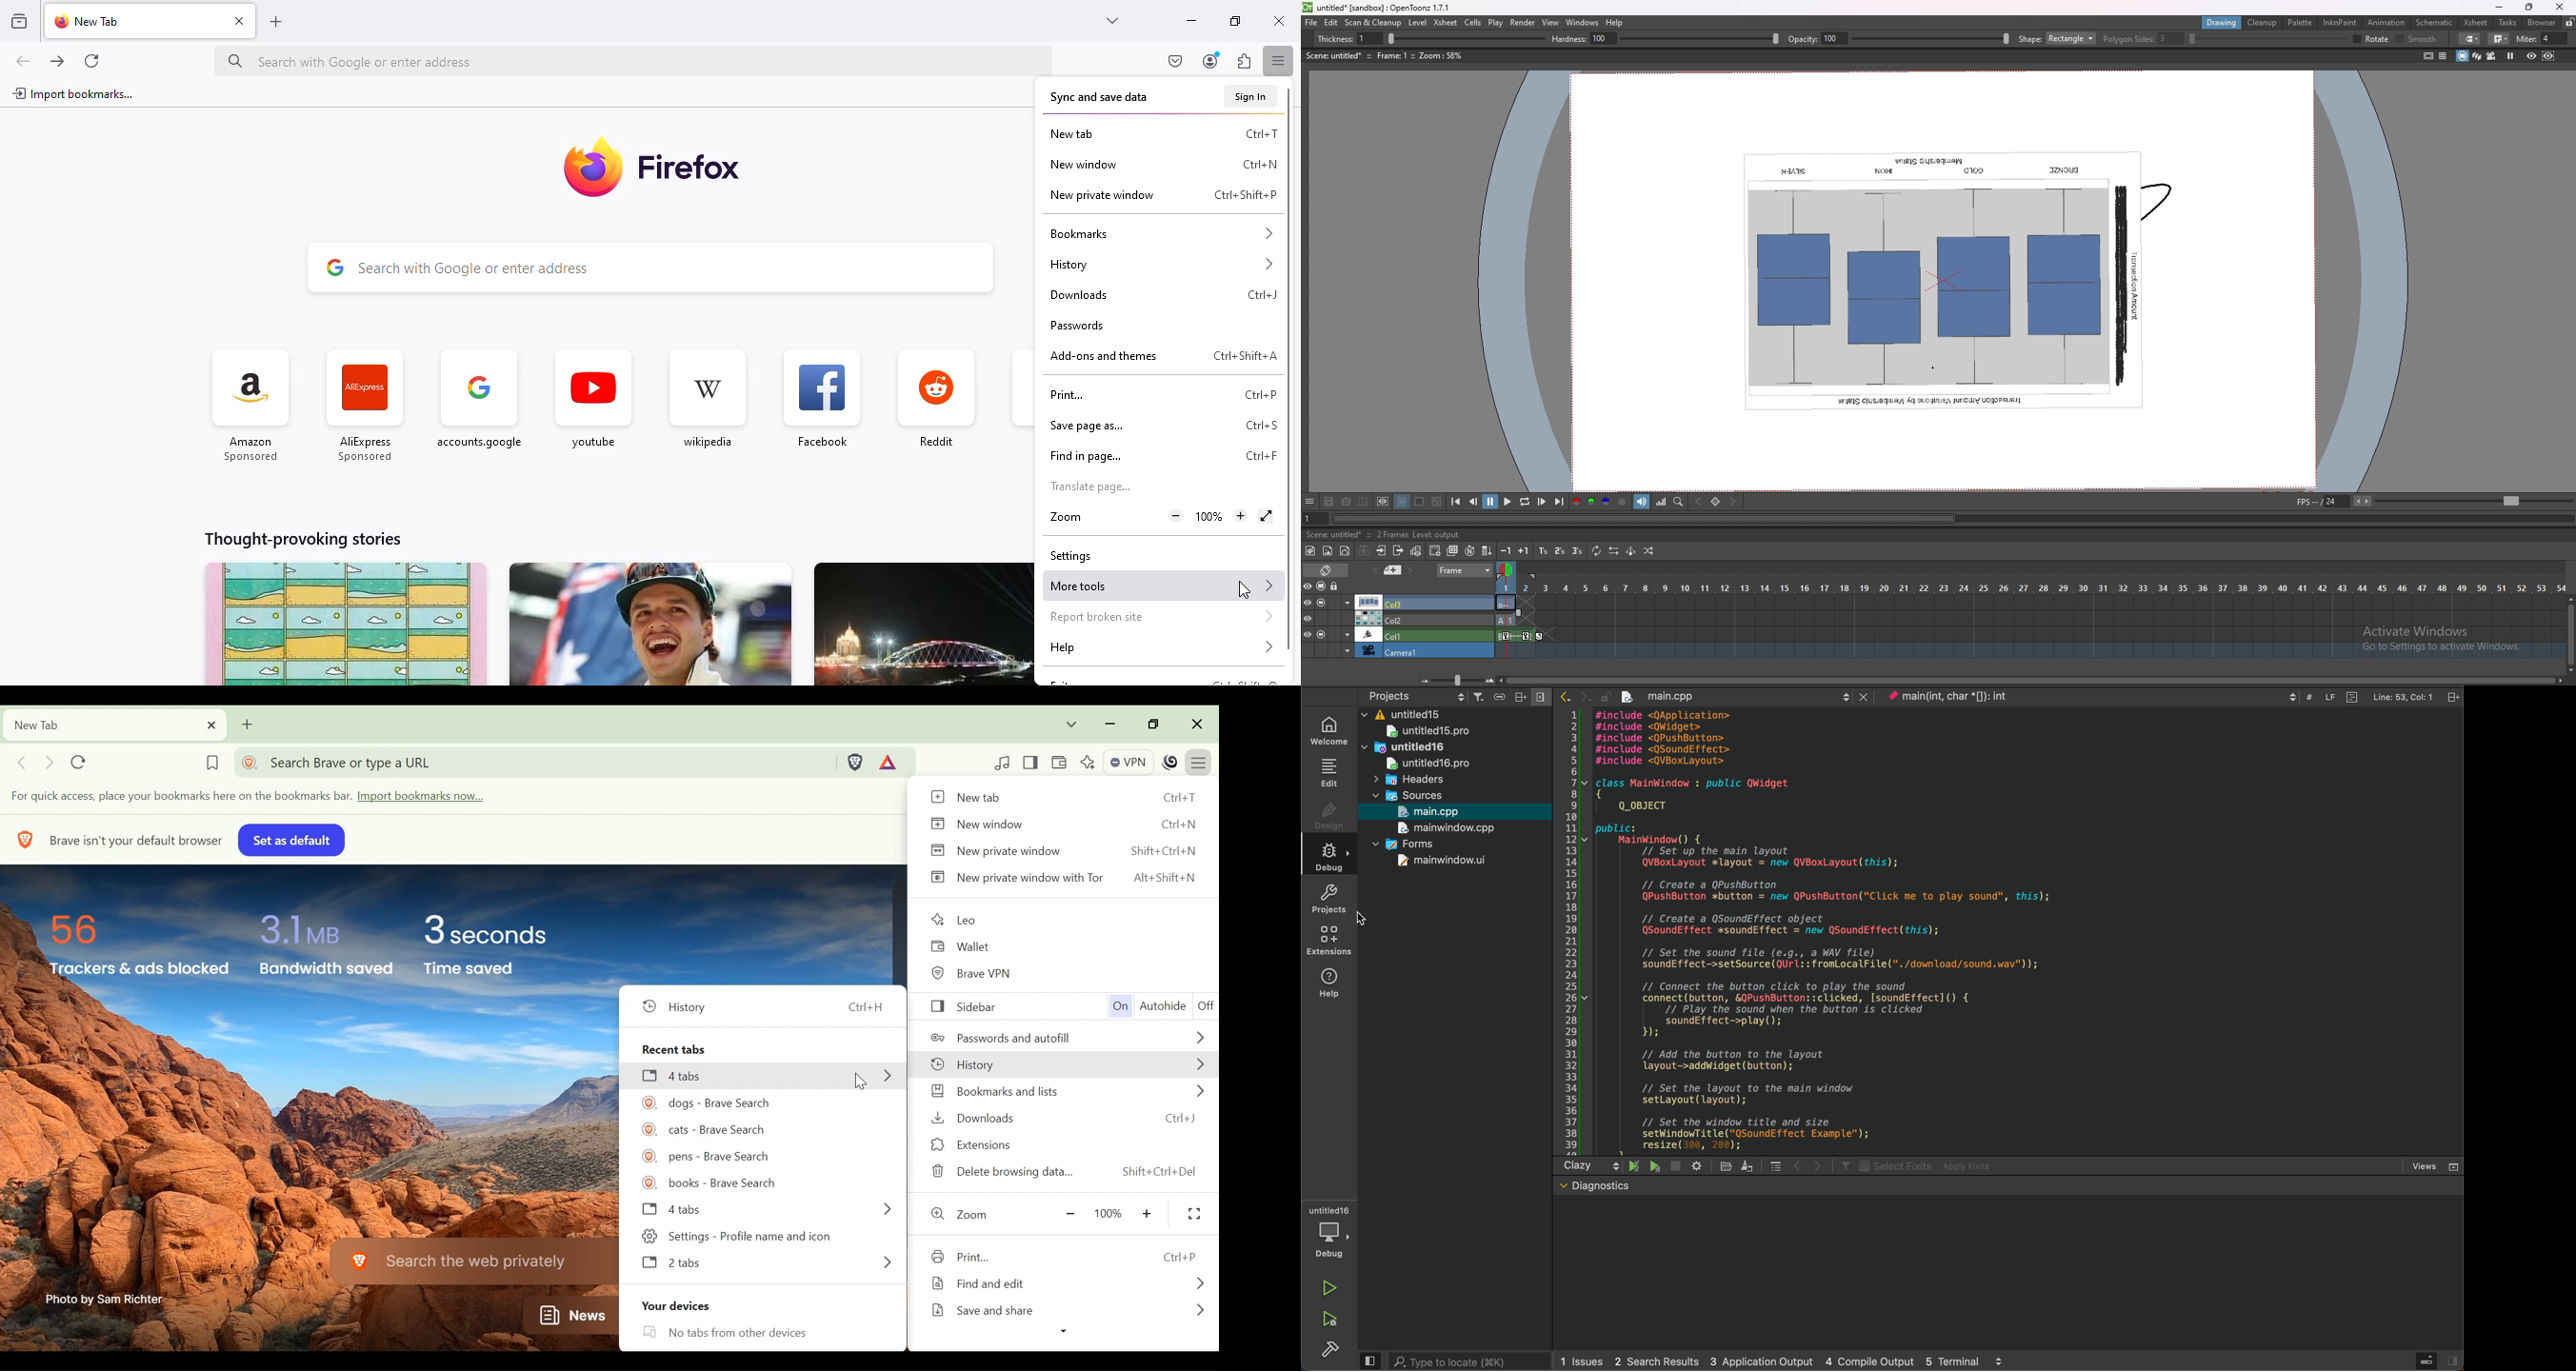  Describe the element at coordinates (2558, 7) in the screenshot. I see `close` at that location.